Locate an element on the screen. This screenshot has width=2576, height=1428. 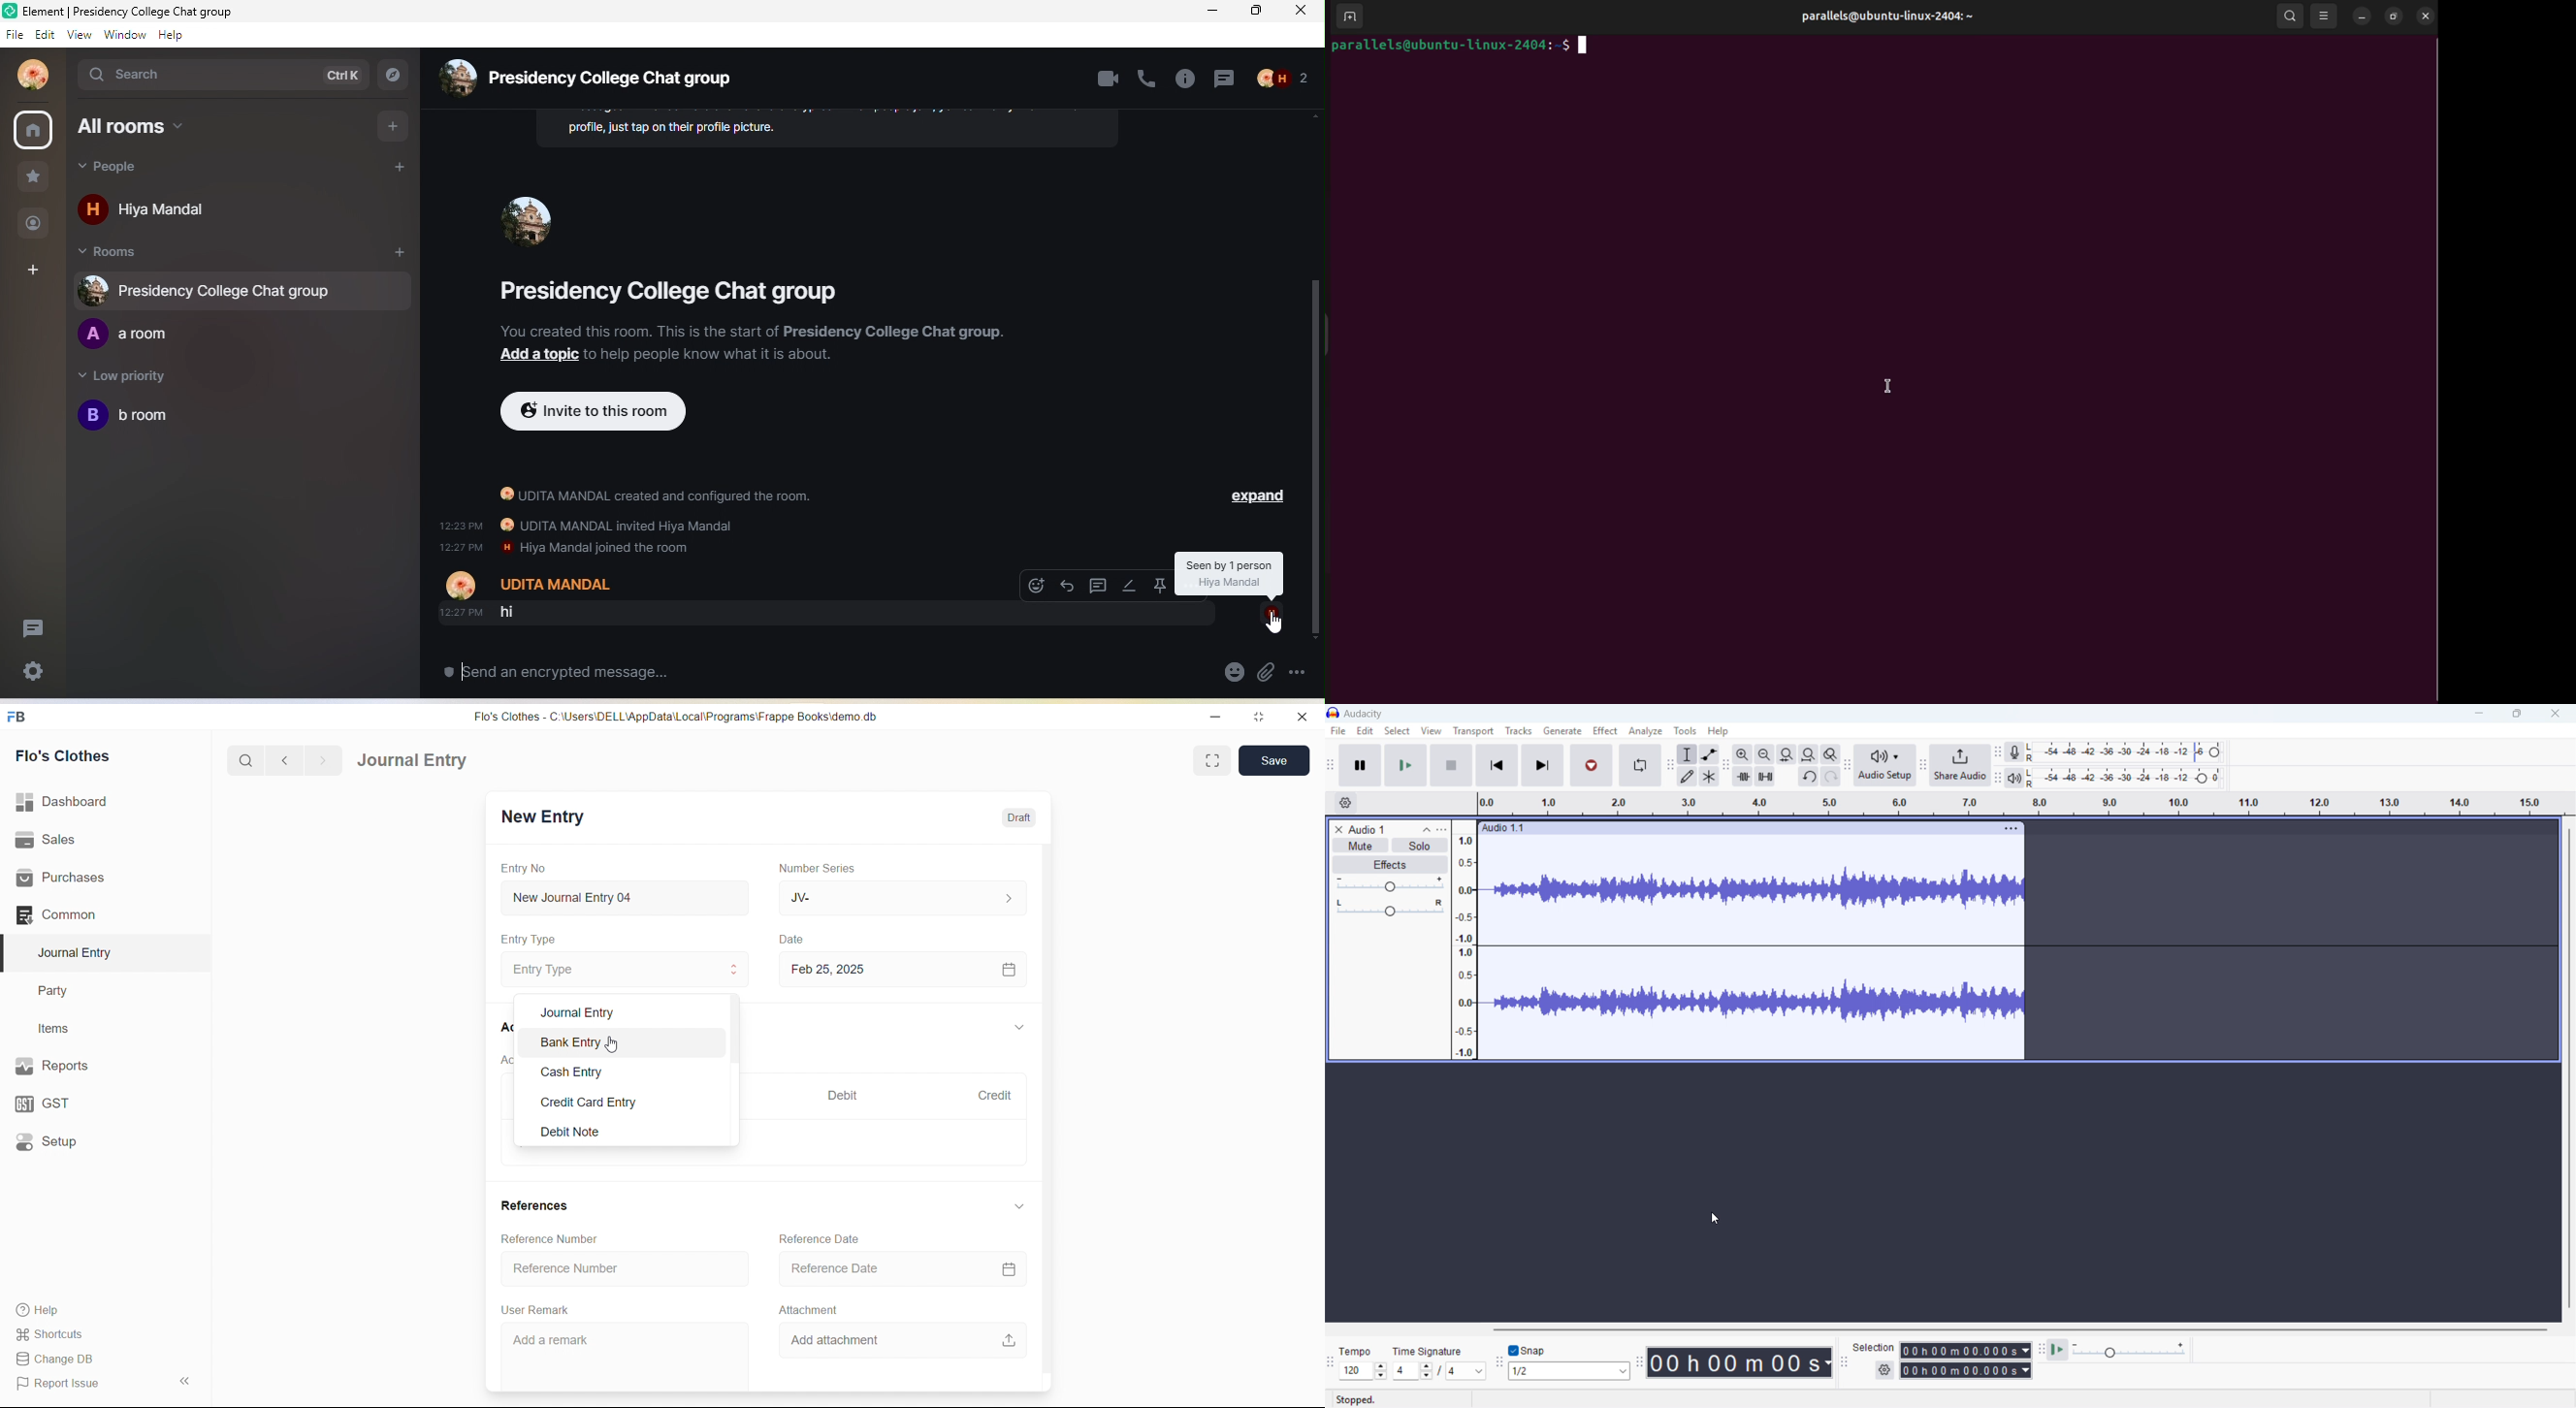
you created this room is located at coordinates (753, 331).